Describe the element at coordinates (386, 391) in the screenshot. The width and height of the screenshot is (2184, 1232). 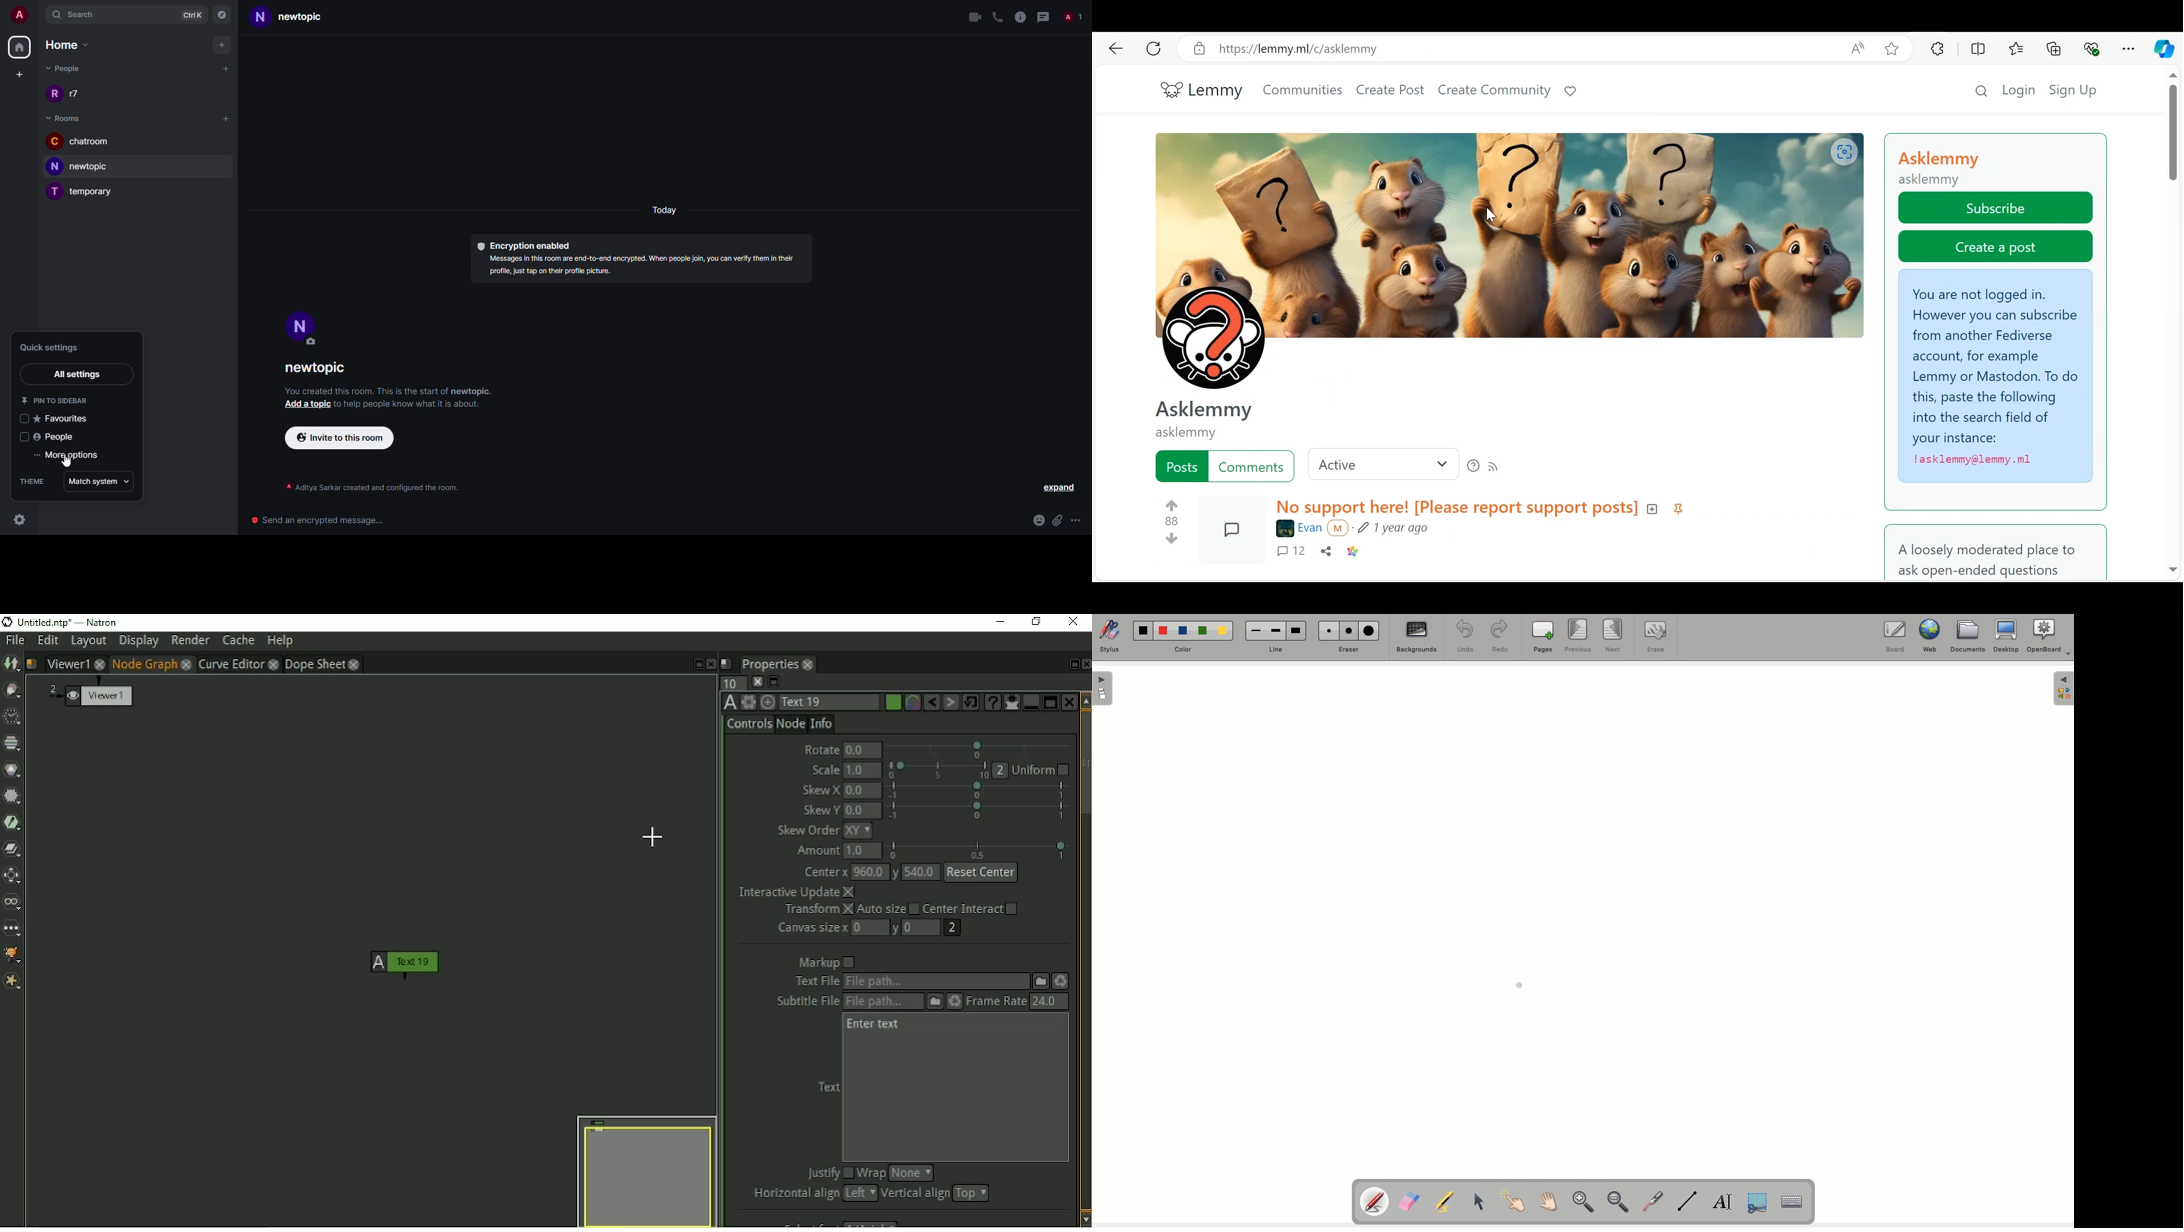
I see `info` at that location.